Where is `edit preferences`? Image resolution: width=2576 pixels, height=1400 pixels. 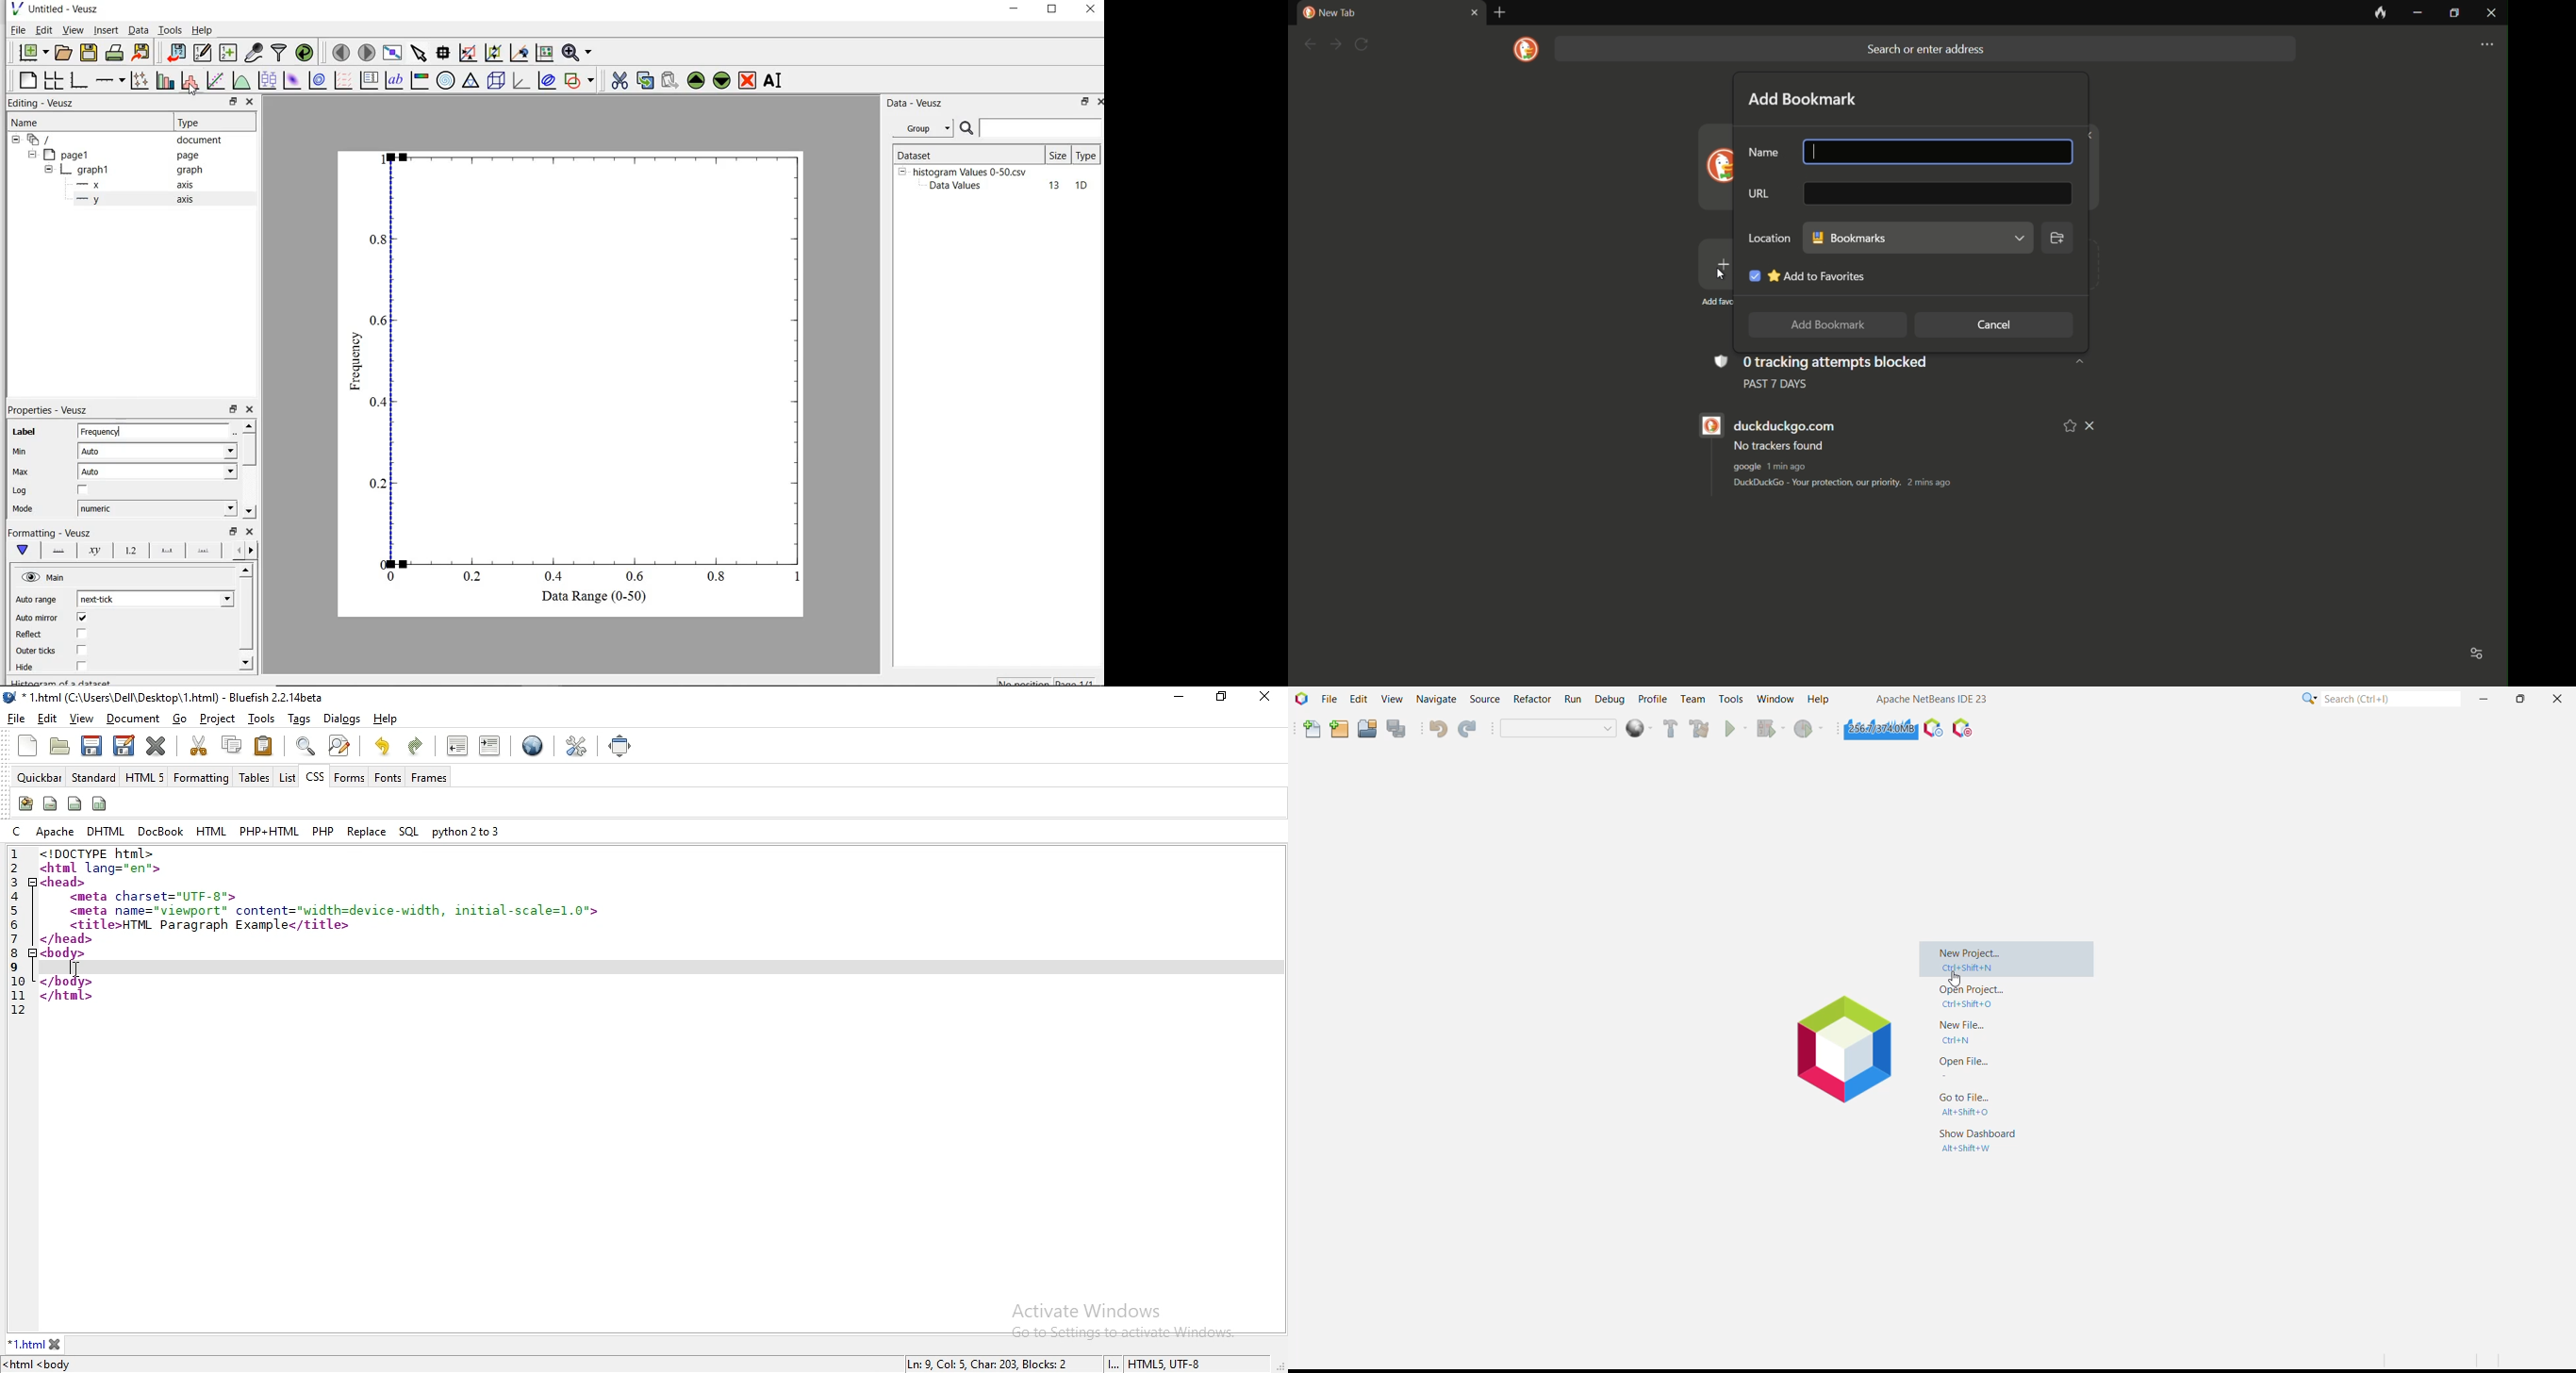 edit preferences is located at coordinates (573, 746).